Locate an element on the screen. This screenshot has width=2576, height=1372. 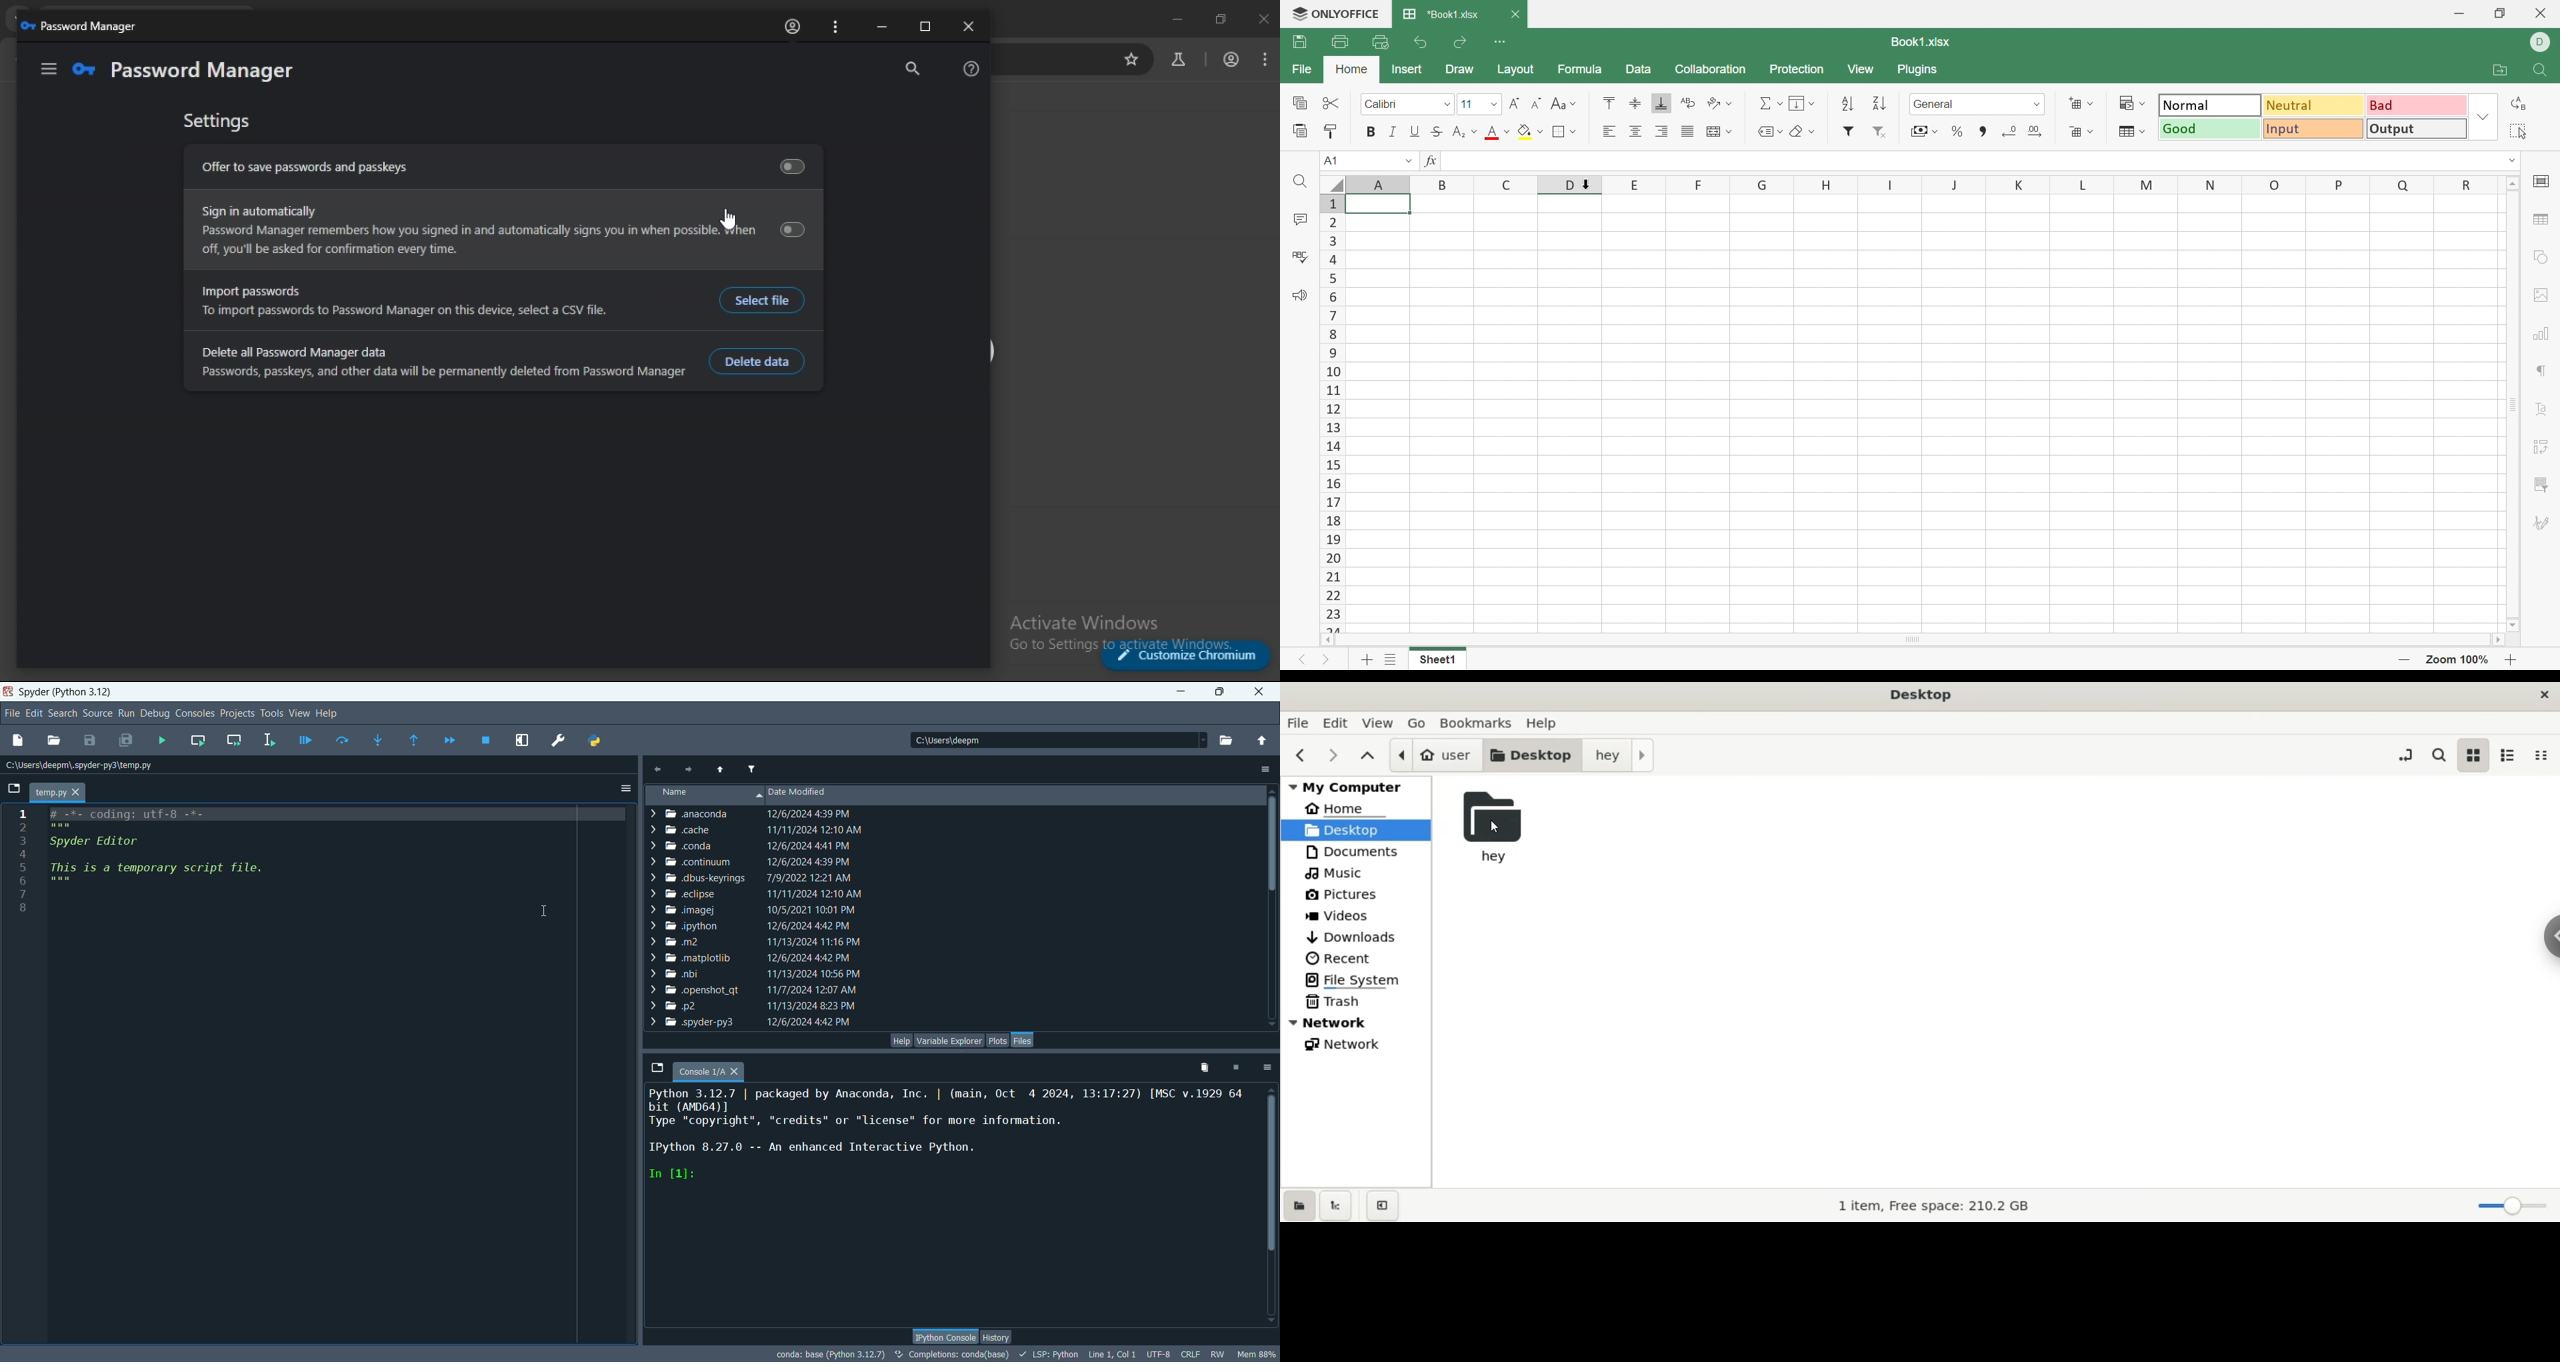
Home is located at coordinates (1353, 67).